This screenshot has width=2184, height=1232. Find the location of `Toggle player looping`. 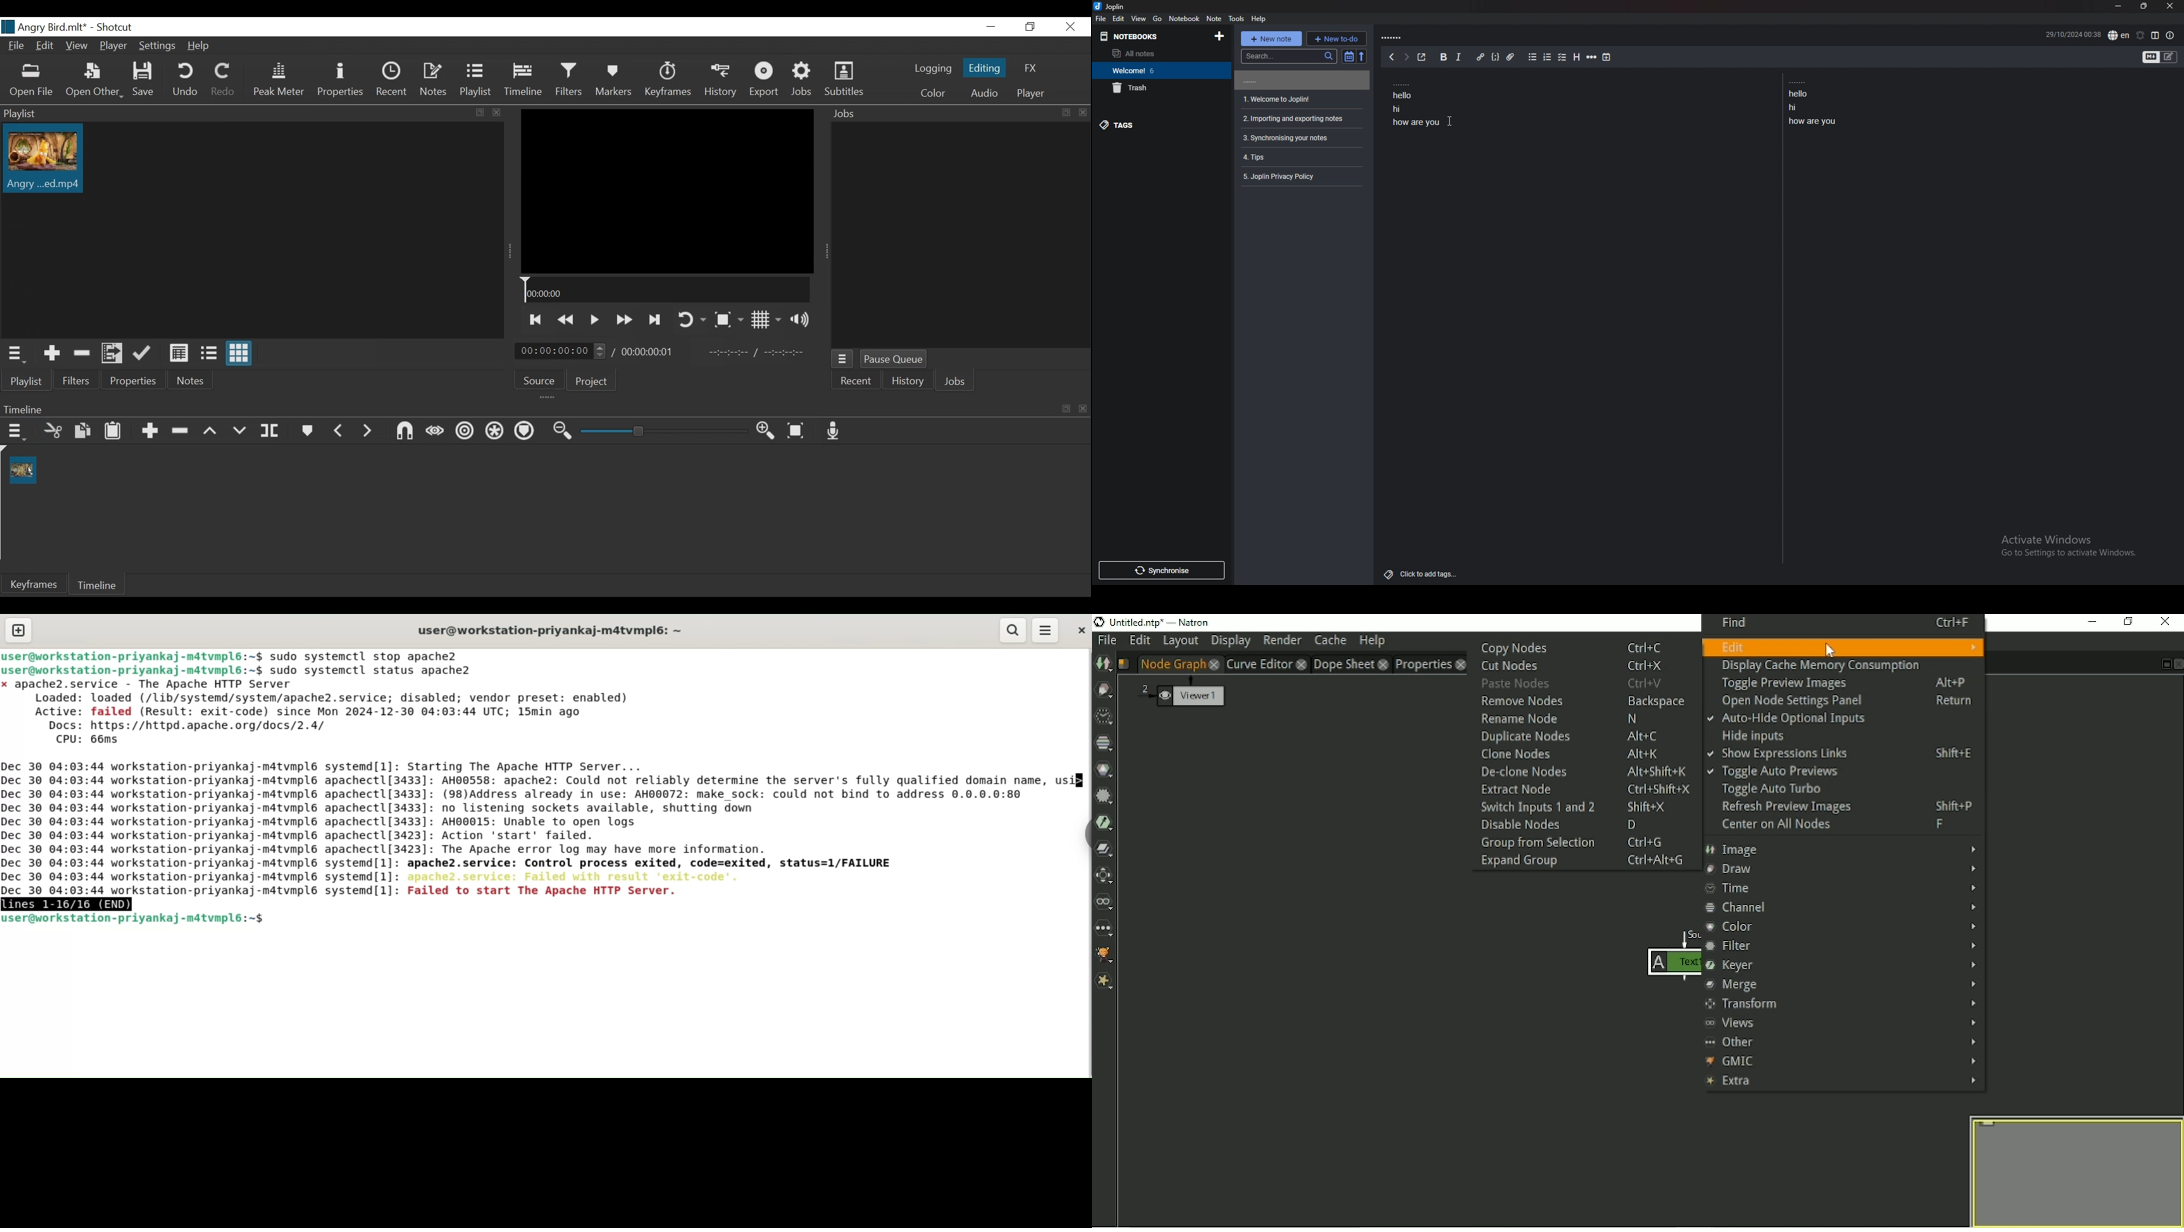

Toggle player looping is located at coordinates (692, 320).